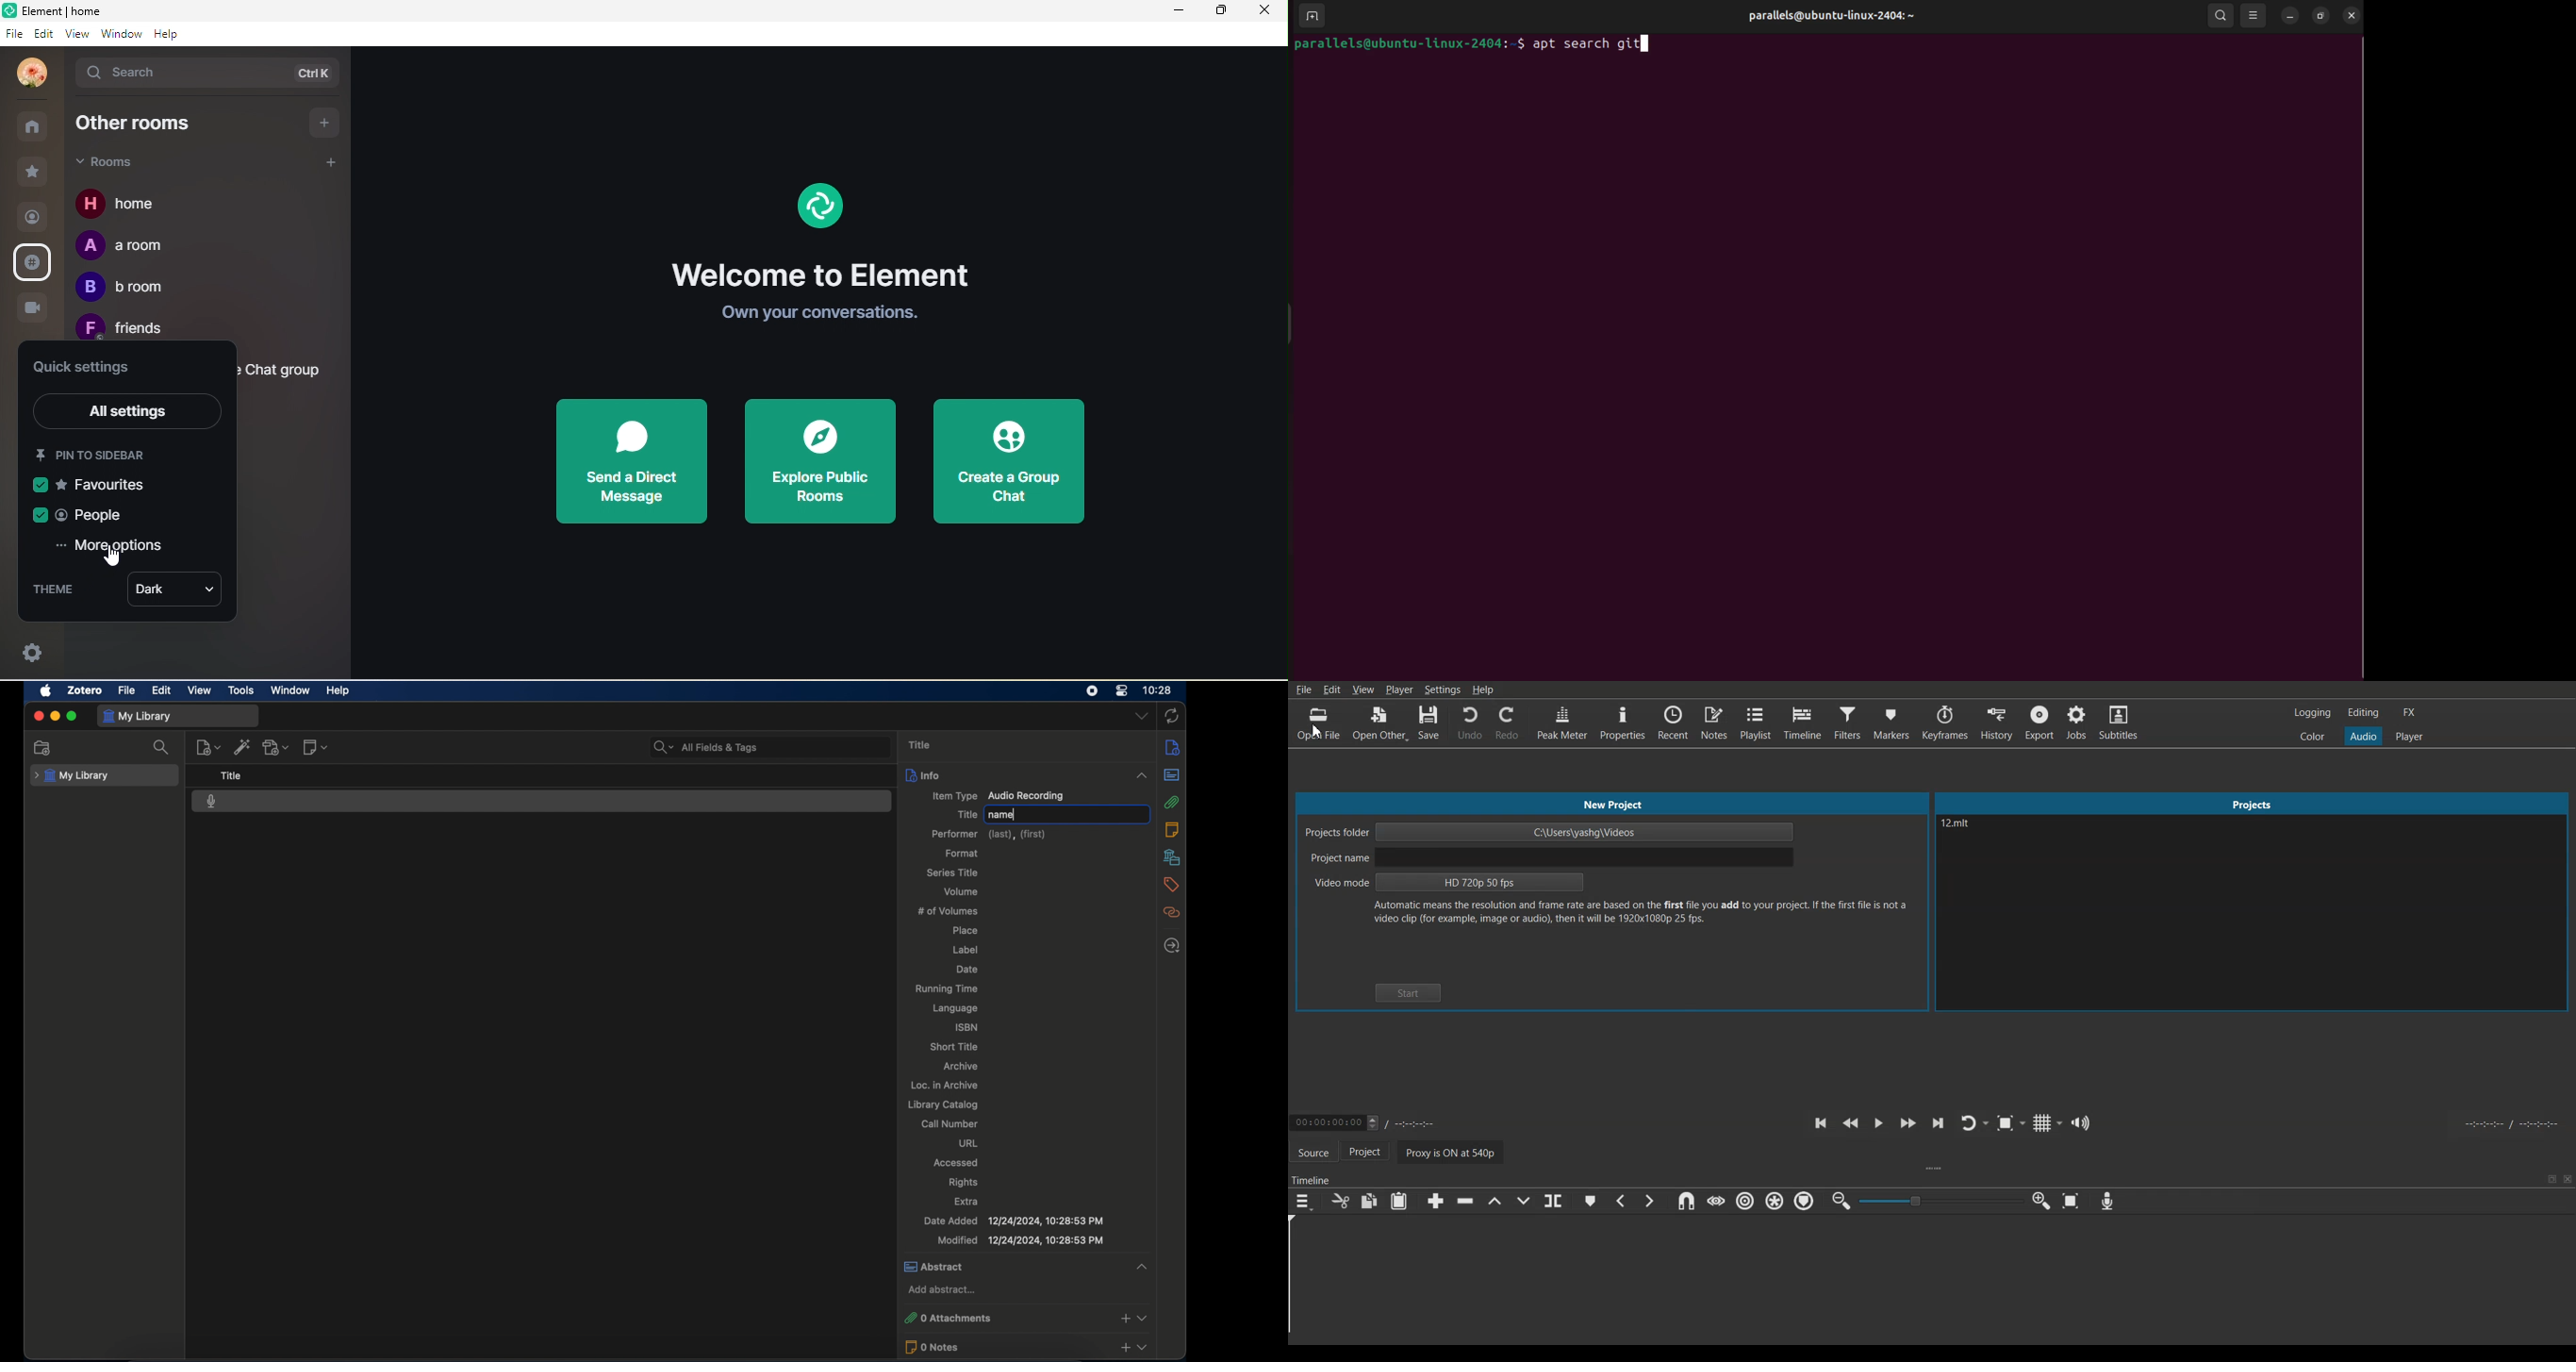  I want to click on Toggle player looping, so click(1974, 1123).